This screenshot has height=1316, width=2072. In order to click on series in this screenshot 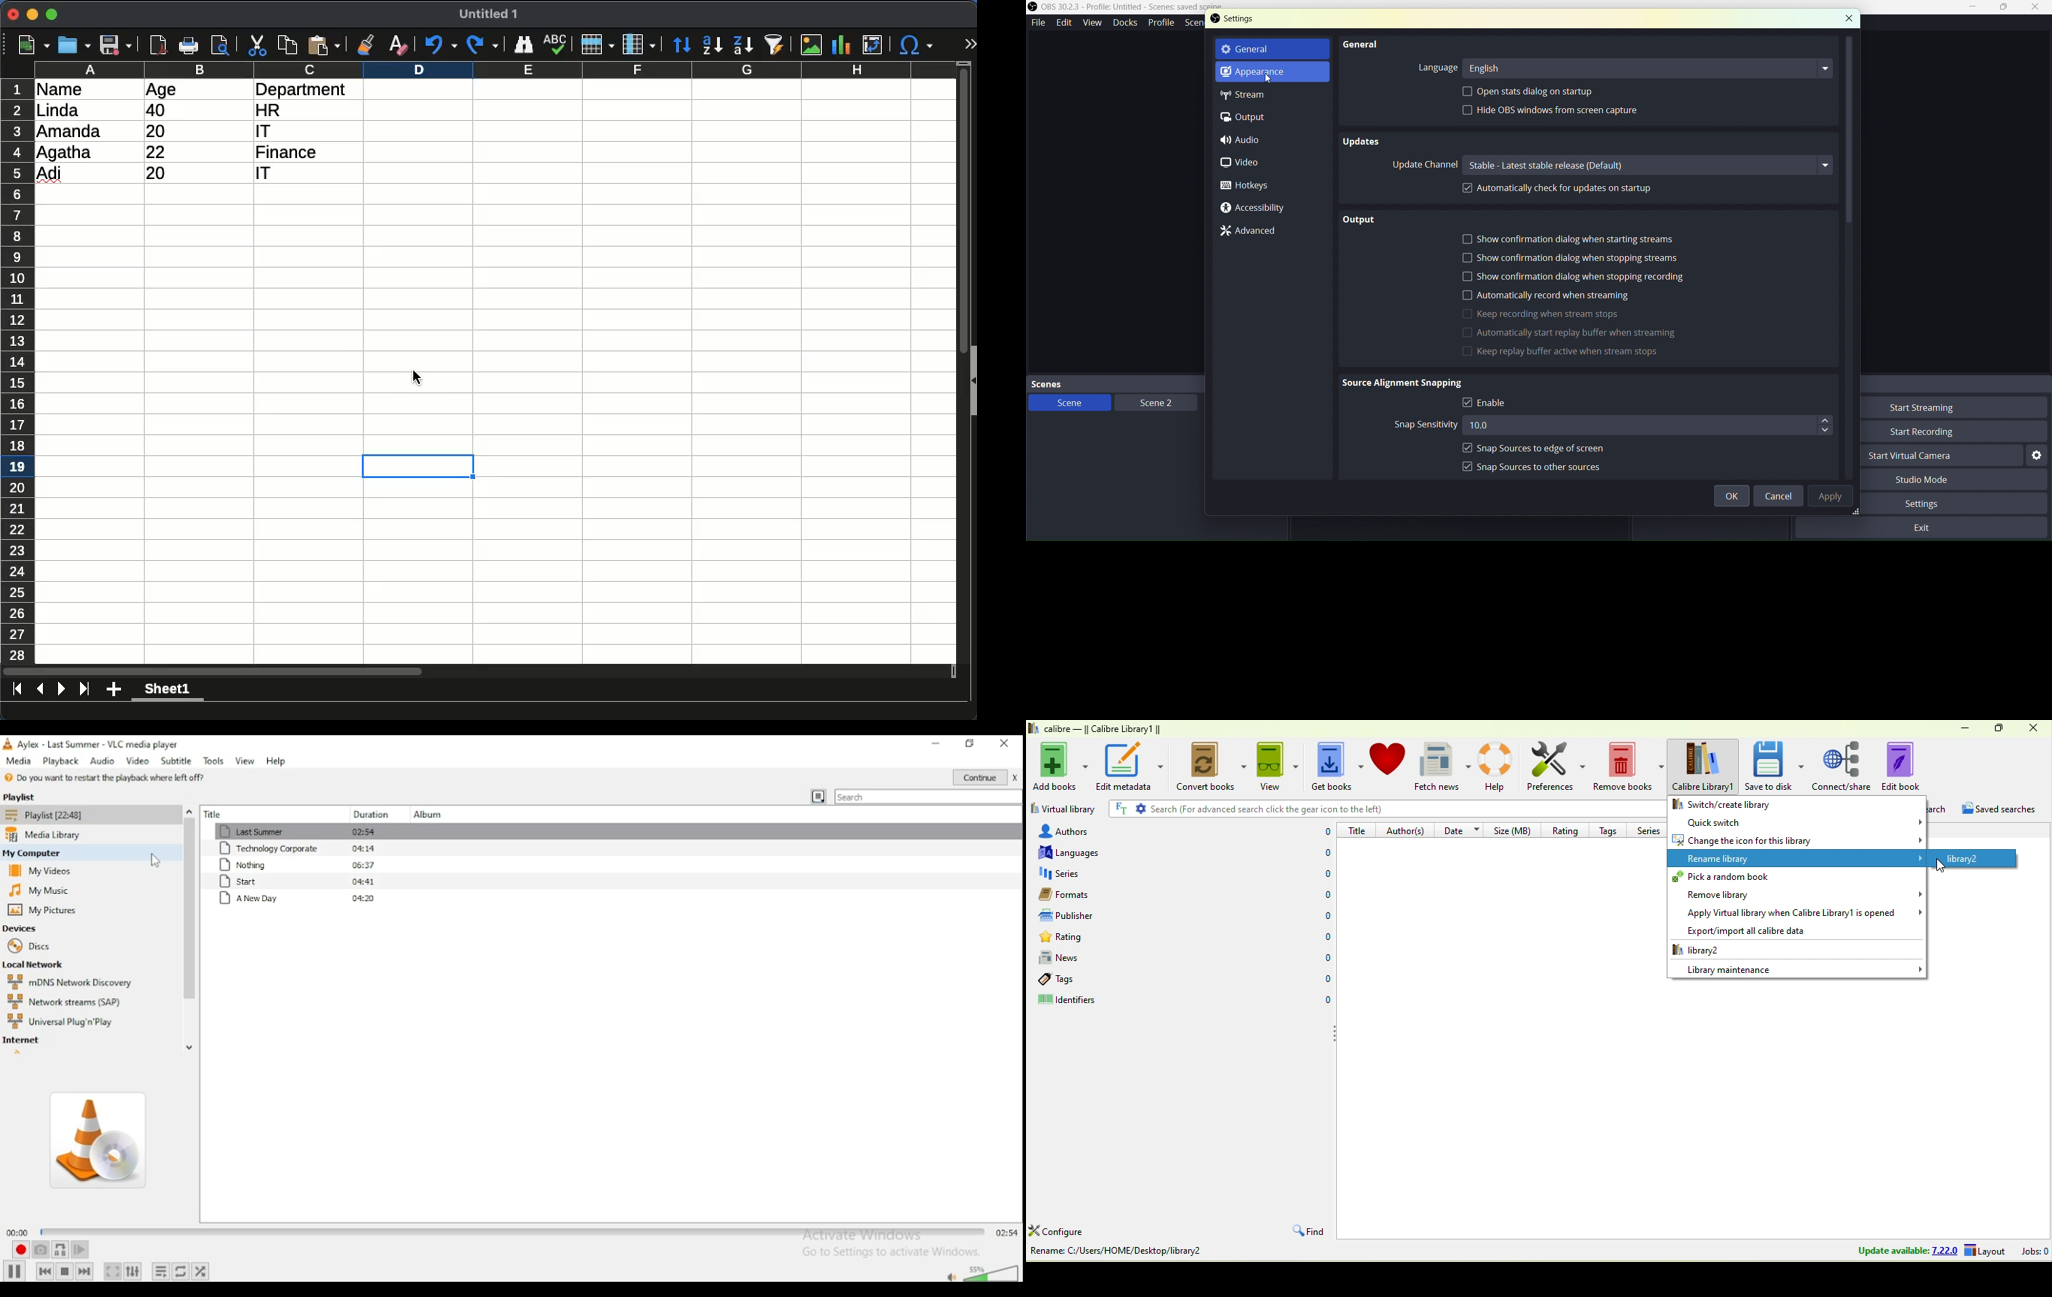, I will do `click(1650, 830)`.